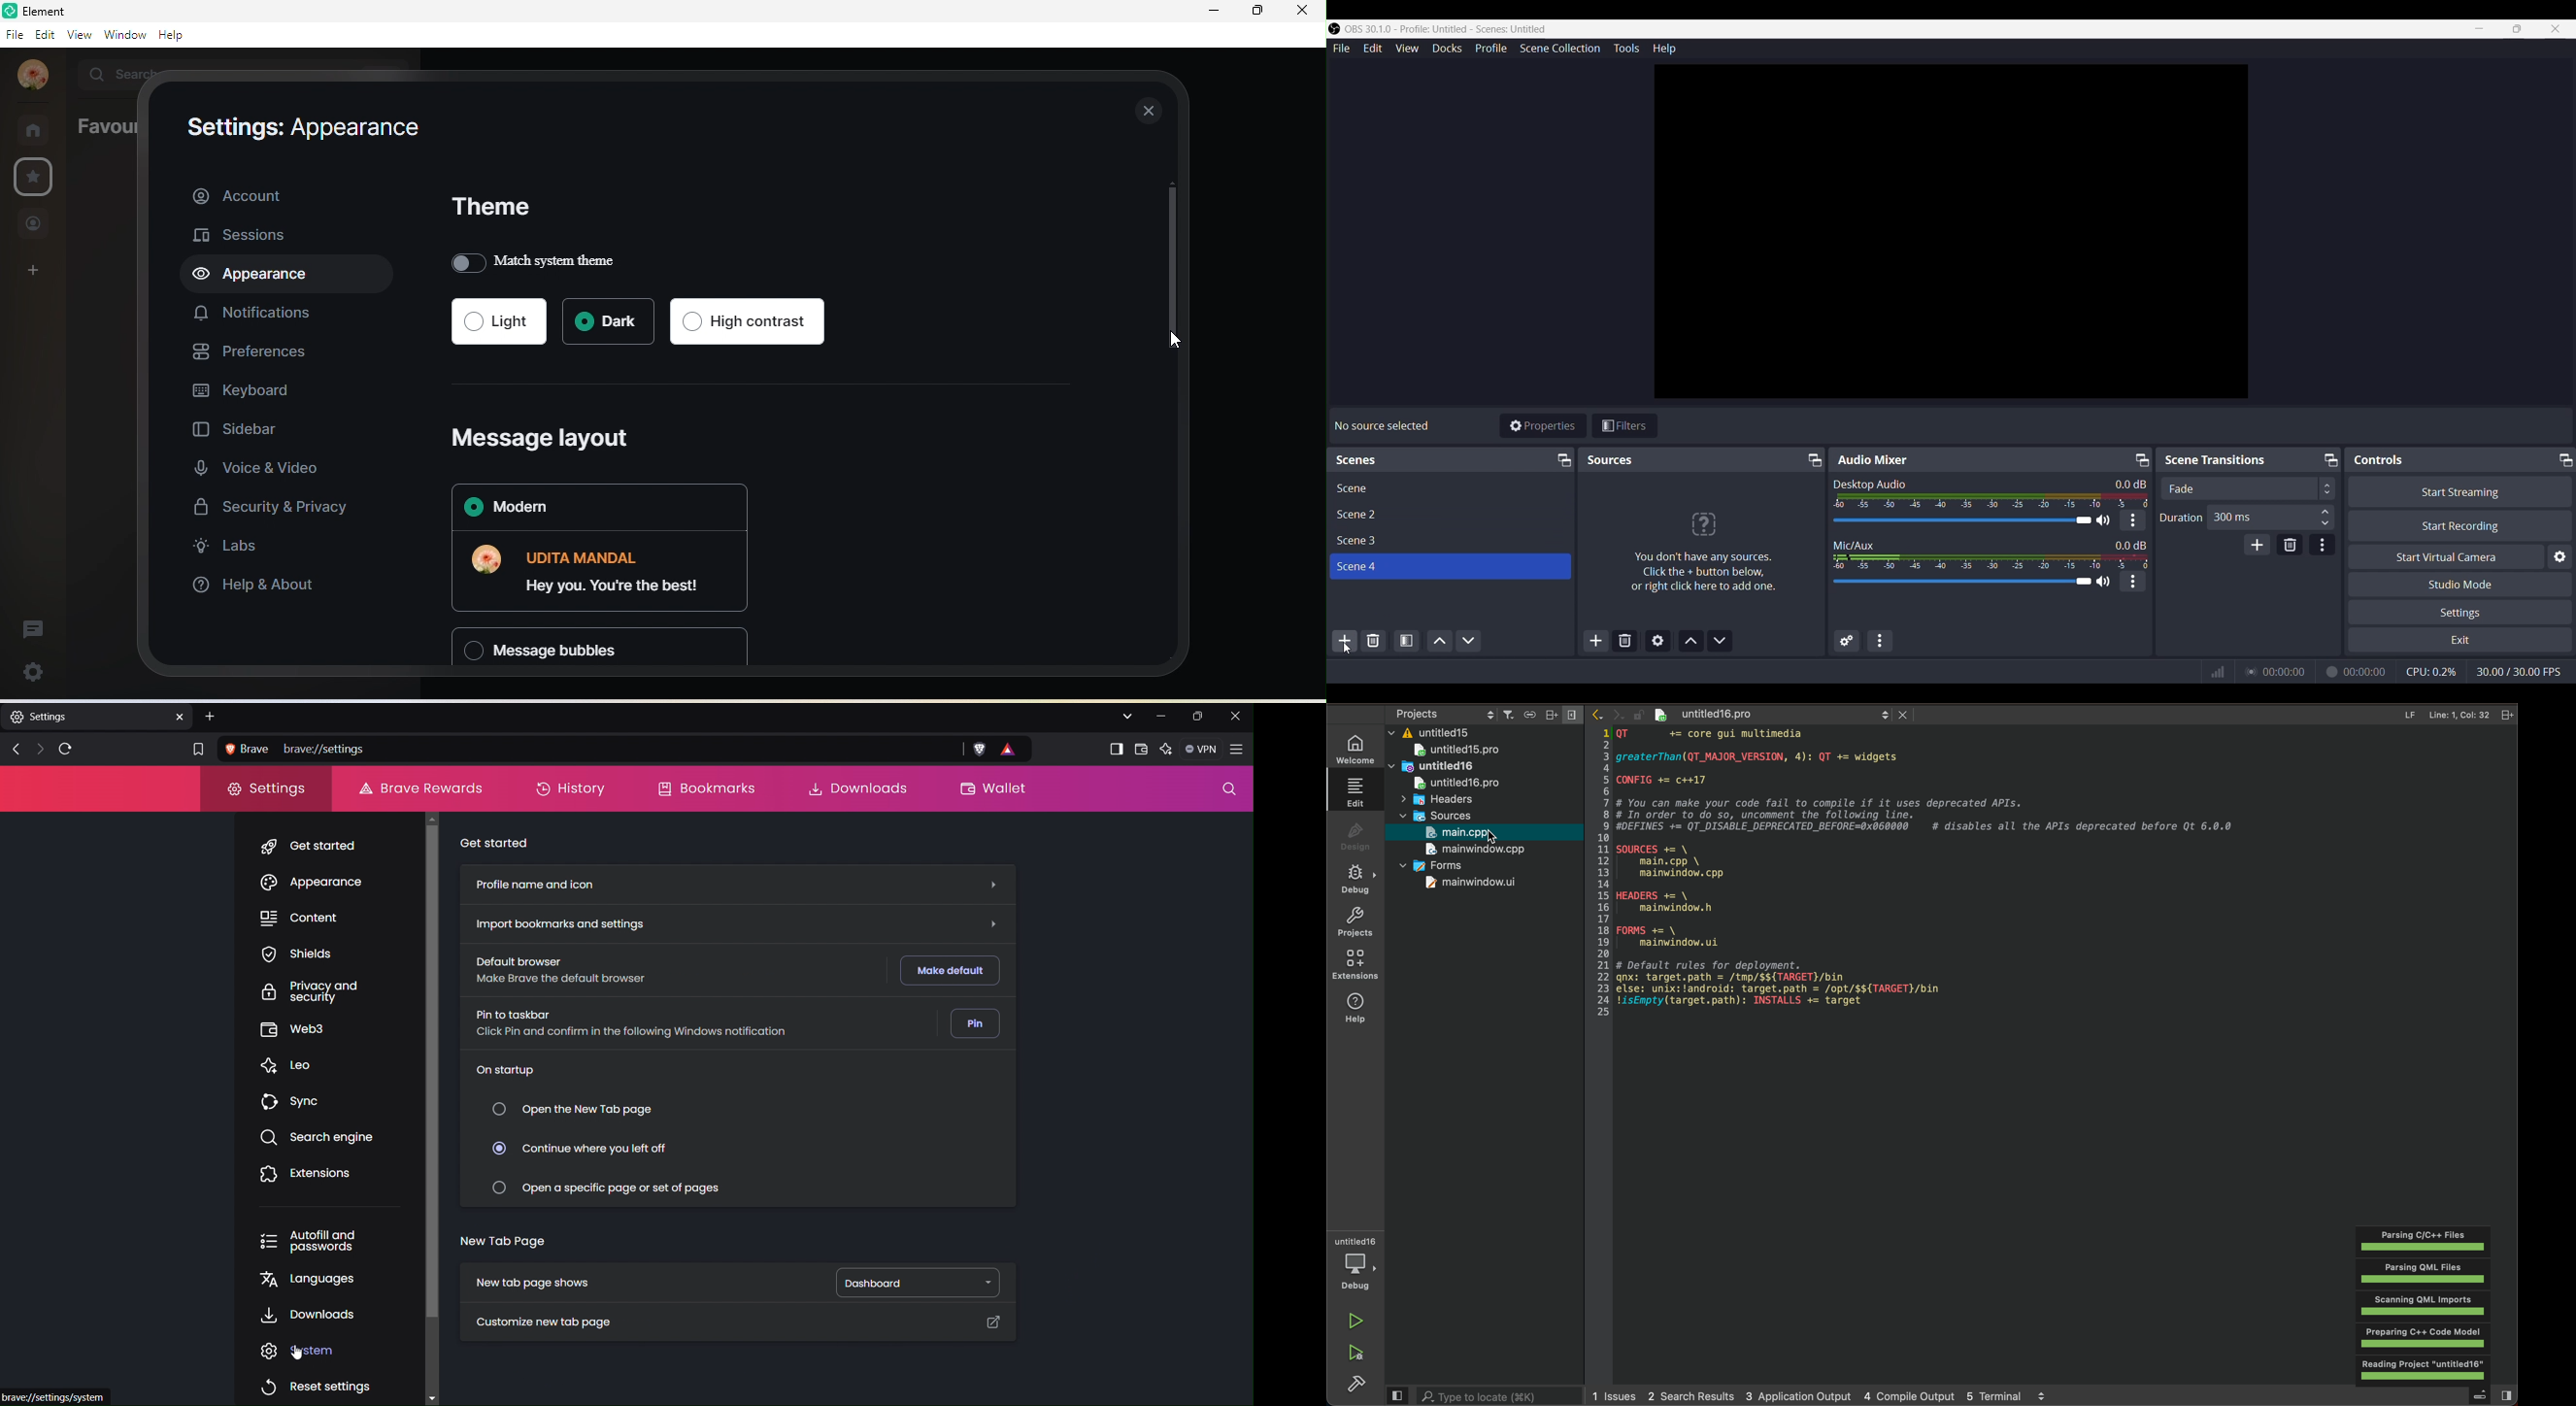 The width and height of the screenshot is (2576, 1428). Describe the element at coordinates (1952, 232) in the screenshot. I see `File Preview` at that location.